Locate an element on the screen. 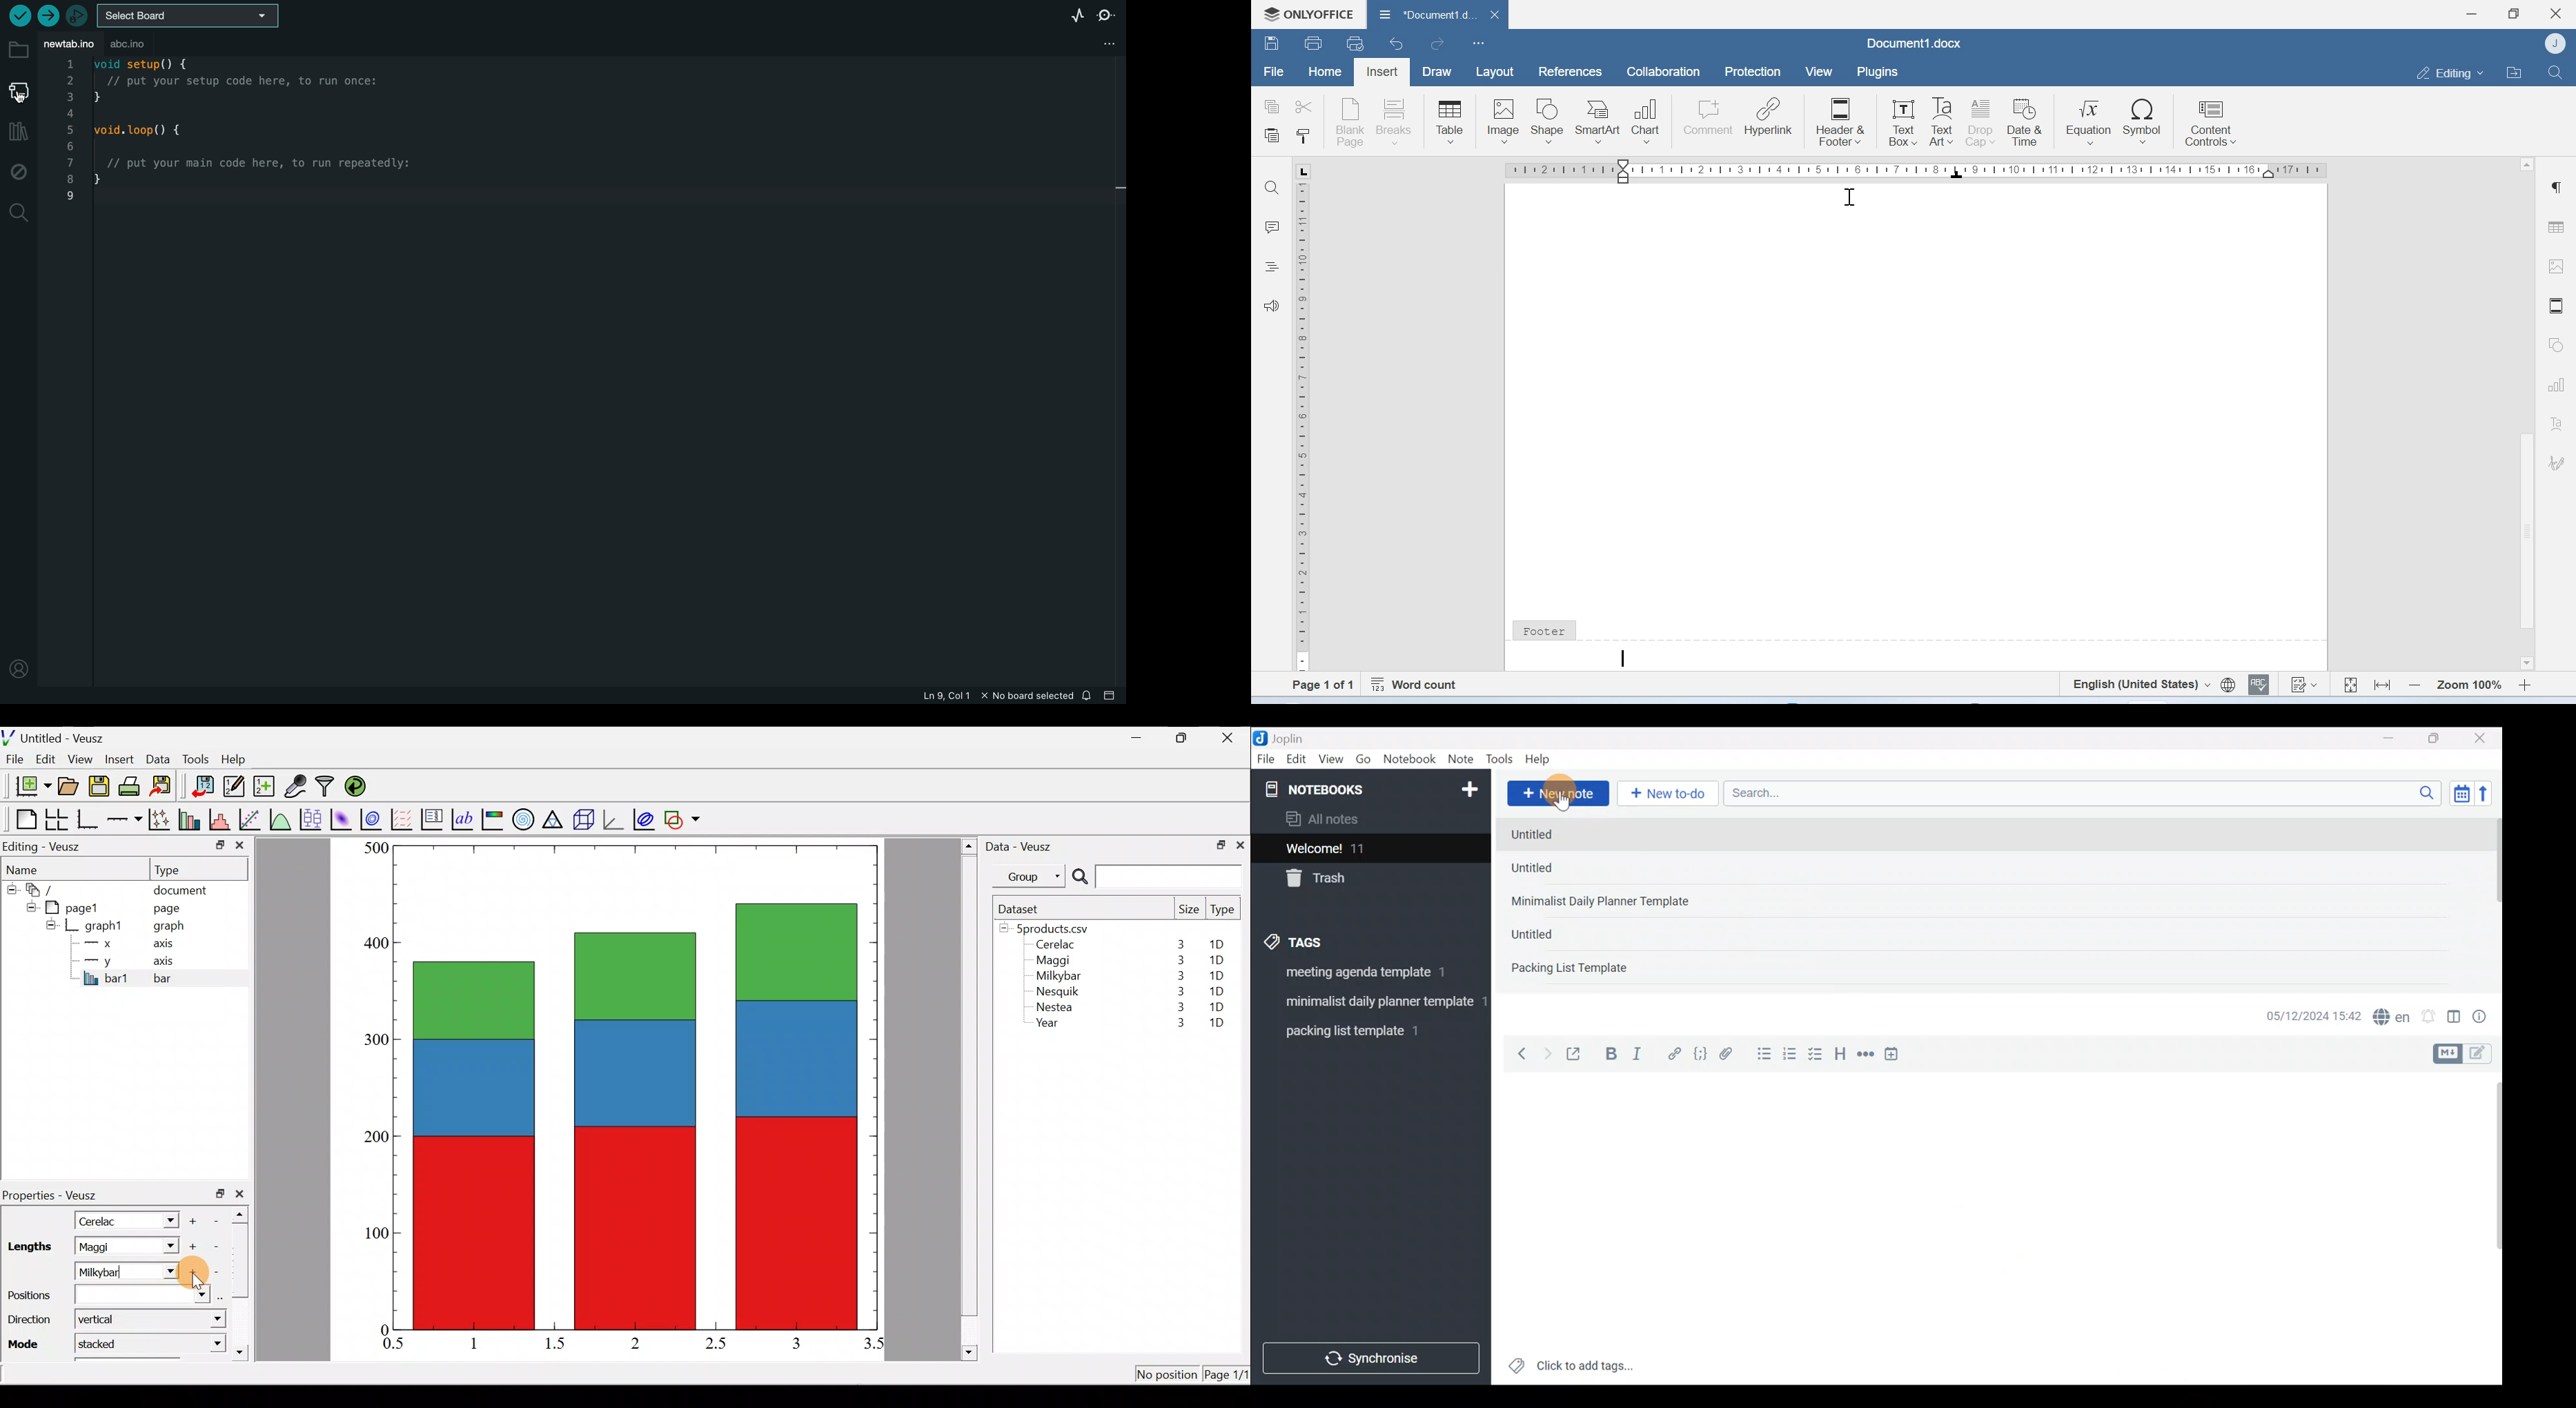  Copy style is located at coordinates (1302, 137).